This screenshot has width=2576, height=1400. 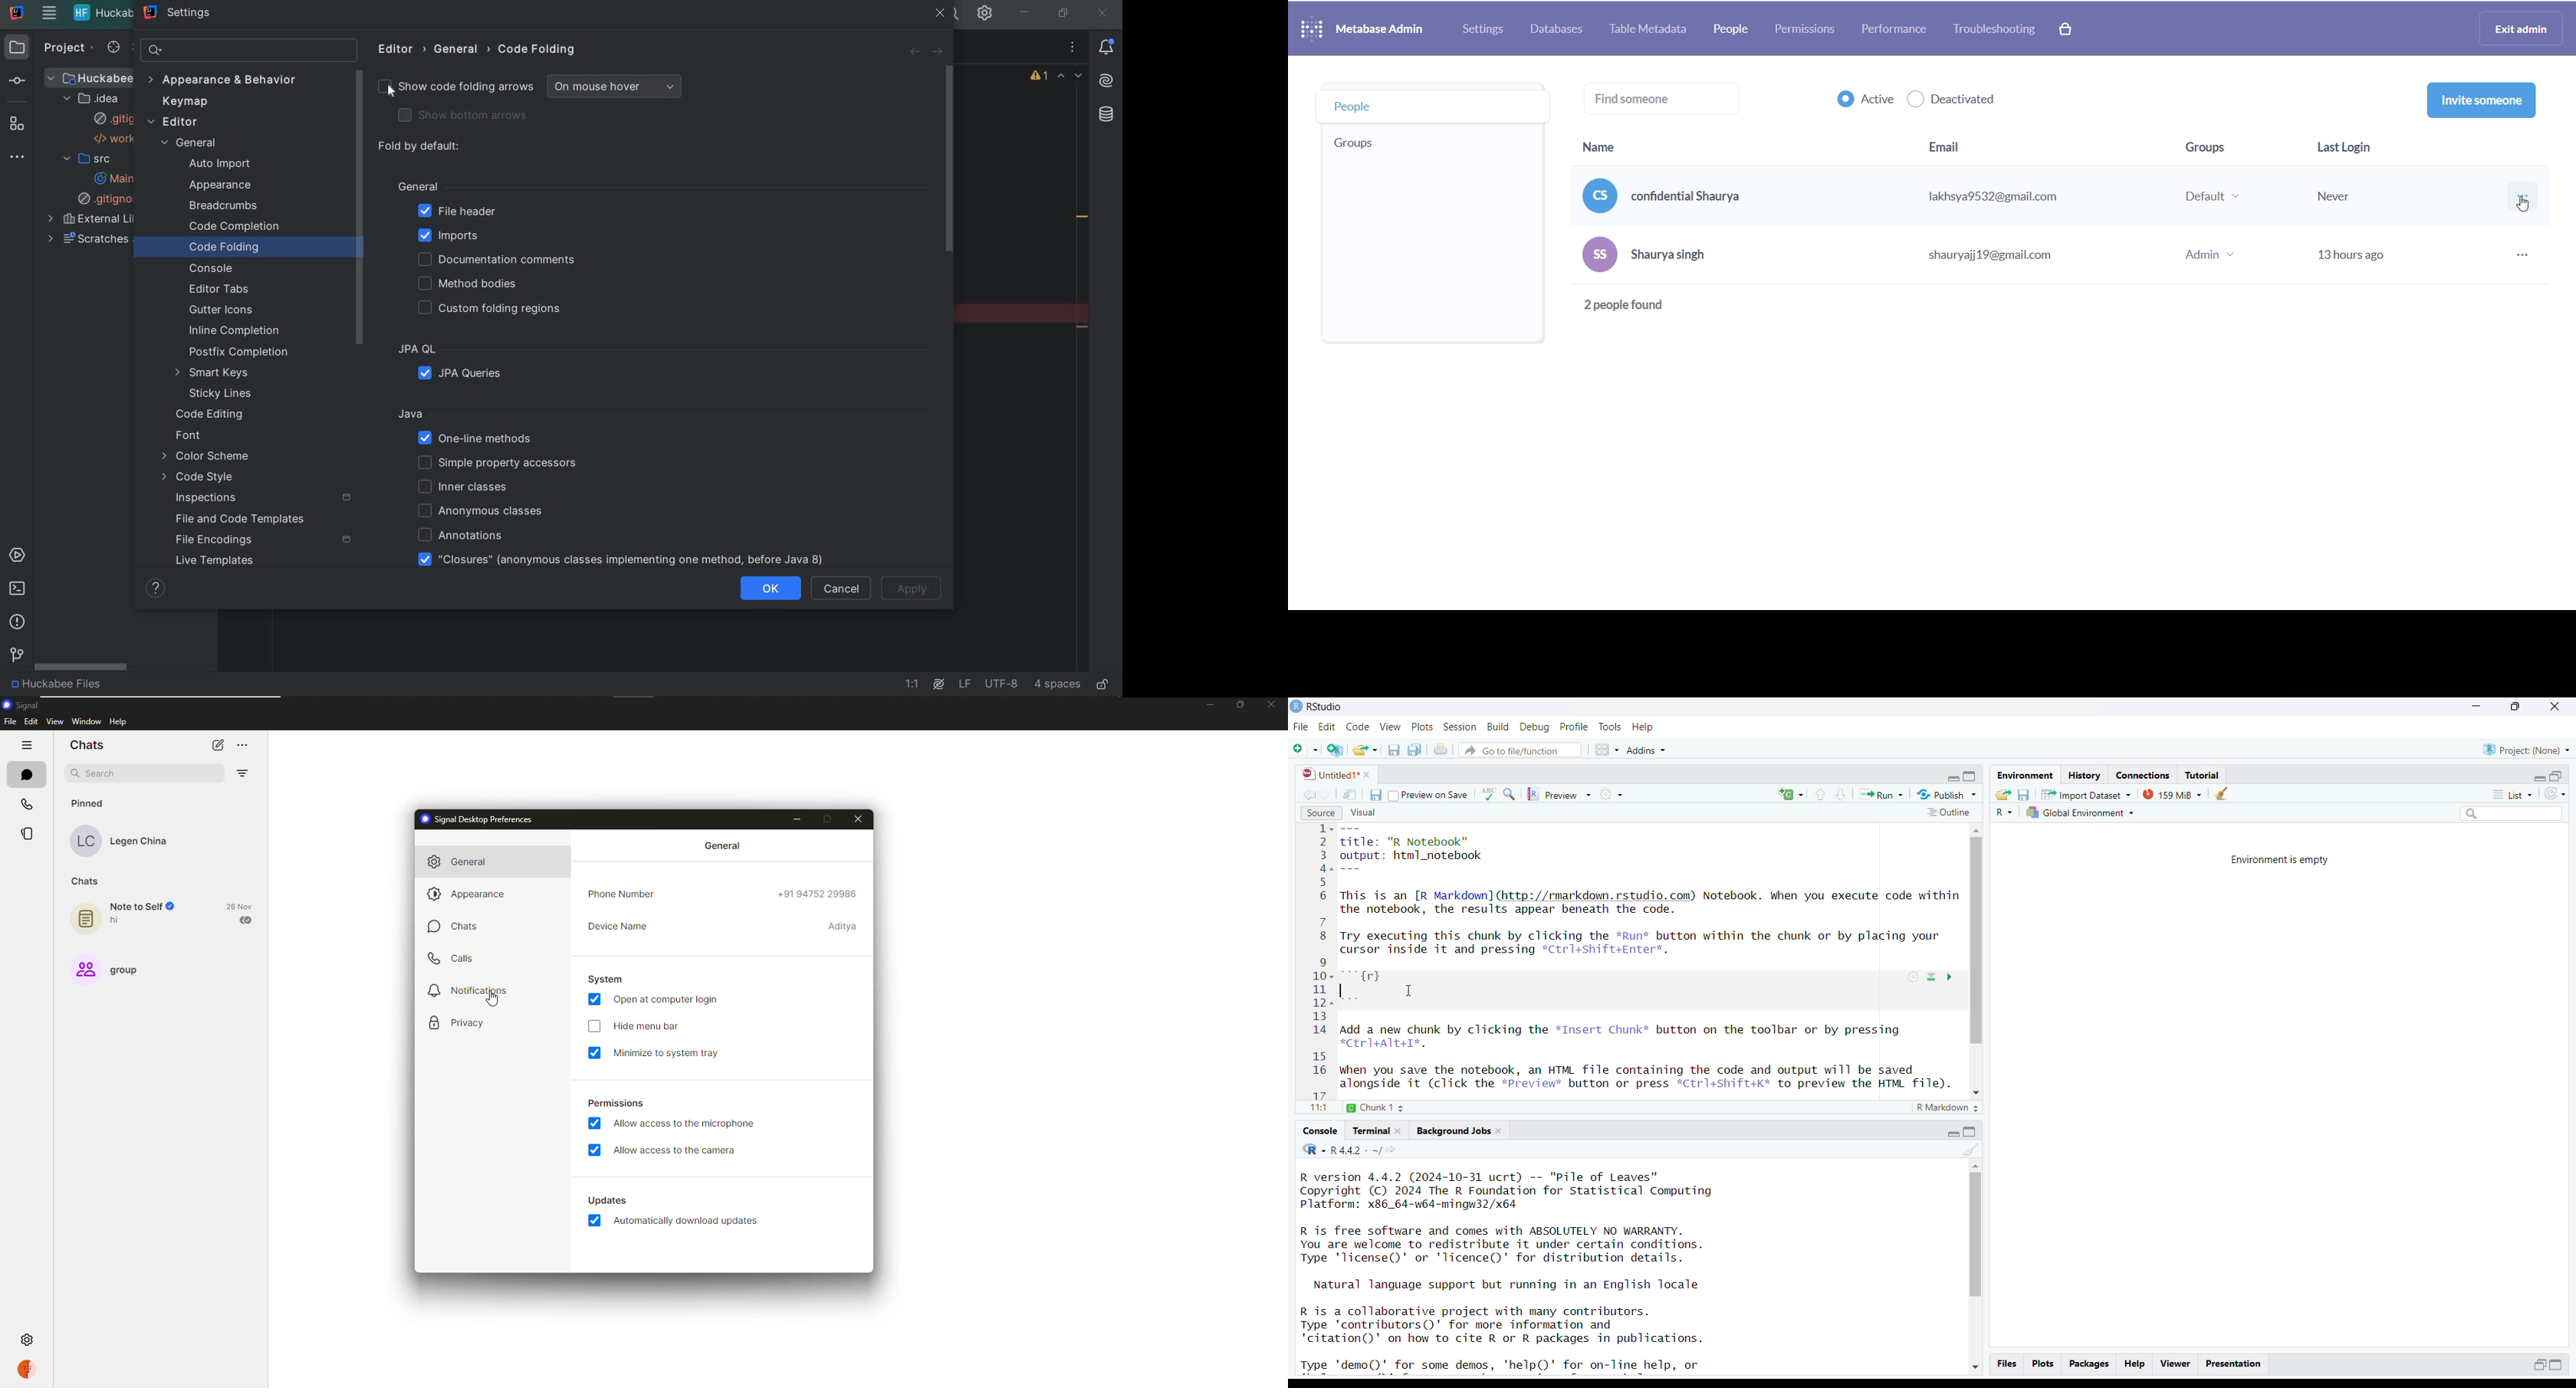 I want to click on tools, so click(x=1611, y=727).